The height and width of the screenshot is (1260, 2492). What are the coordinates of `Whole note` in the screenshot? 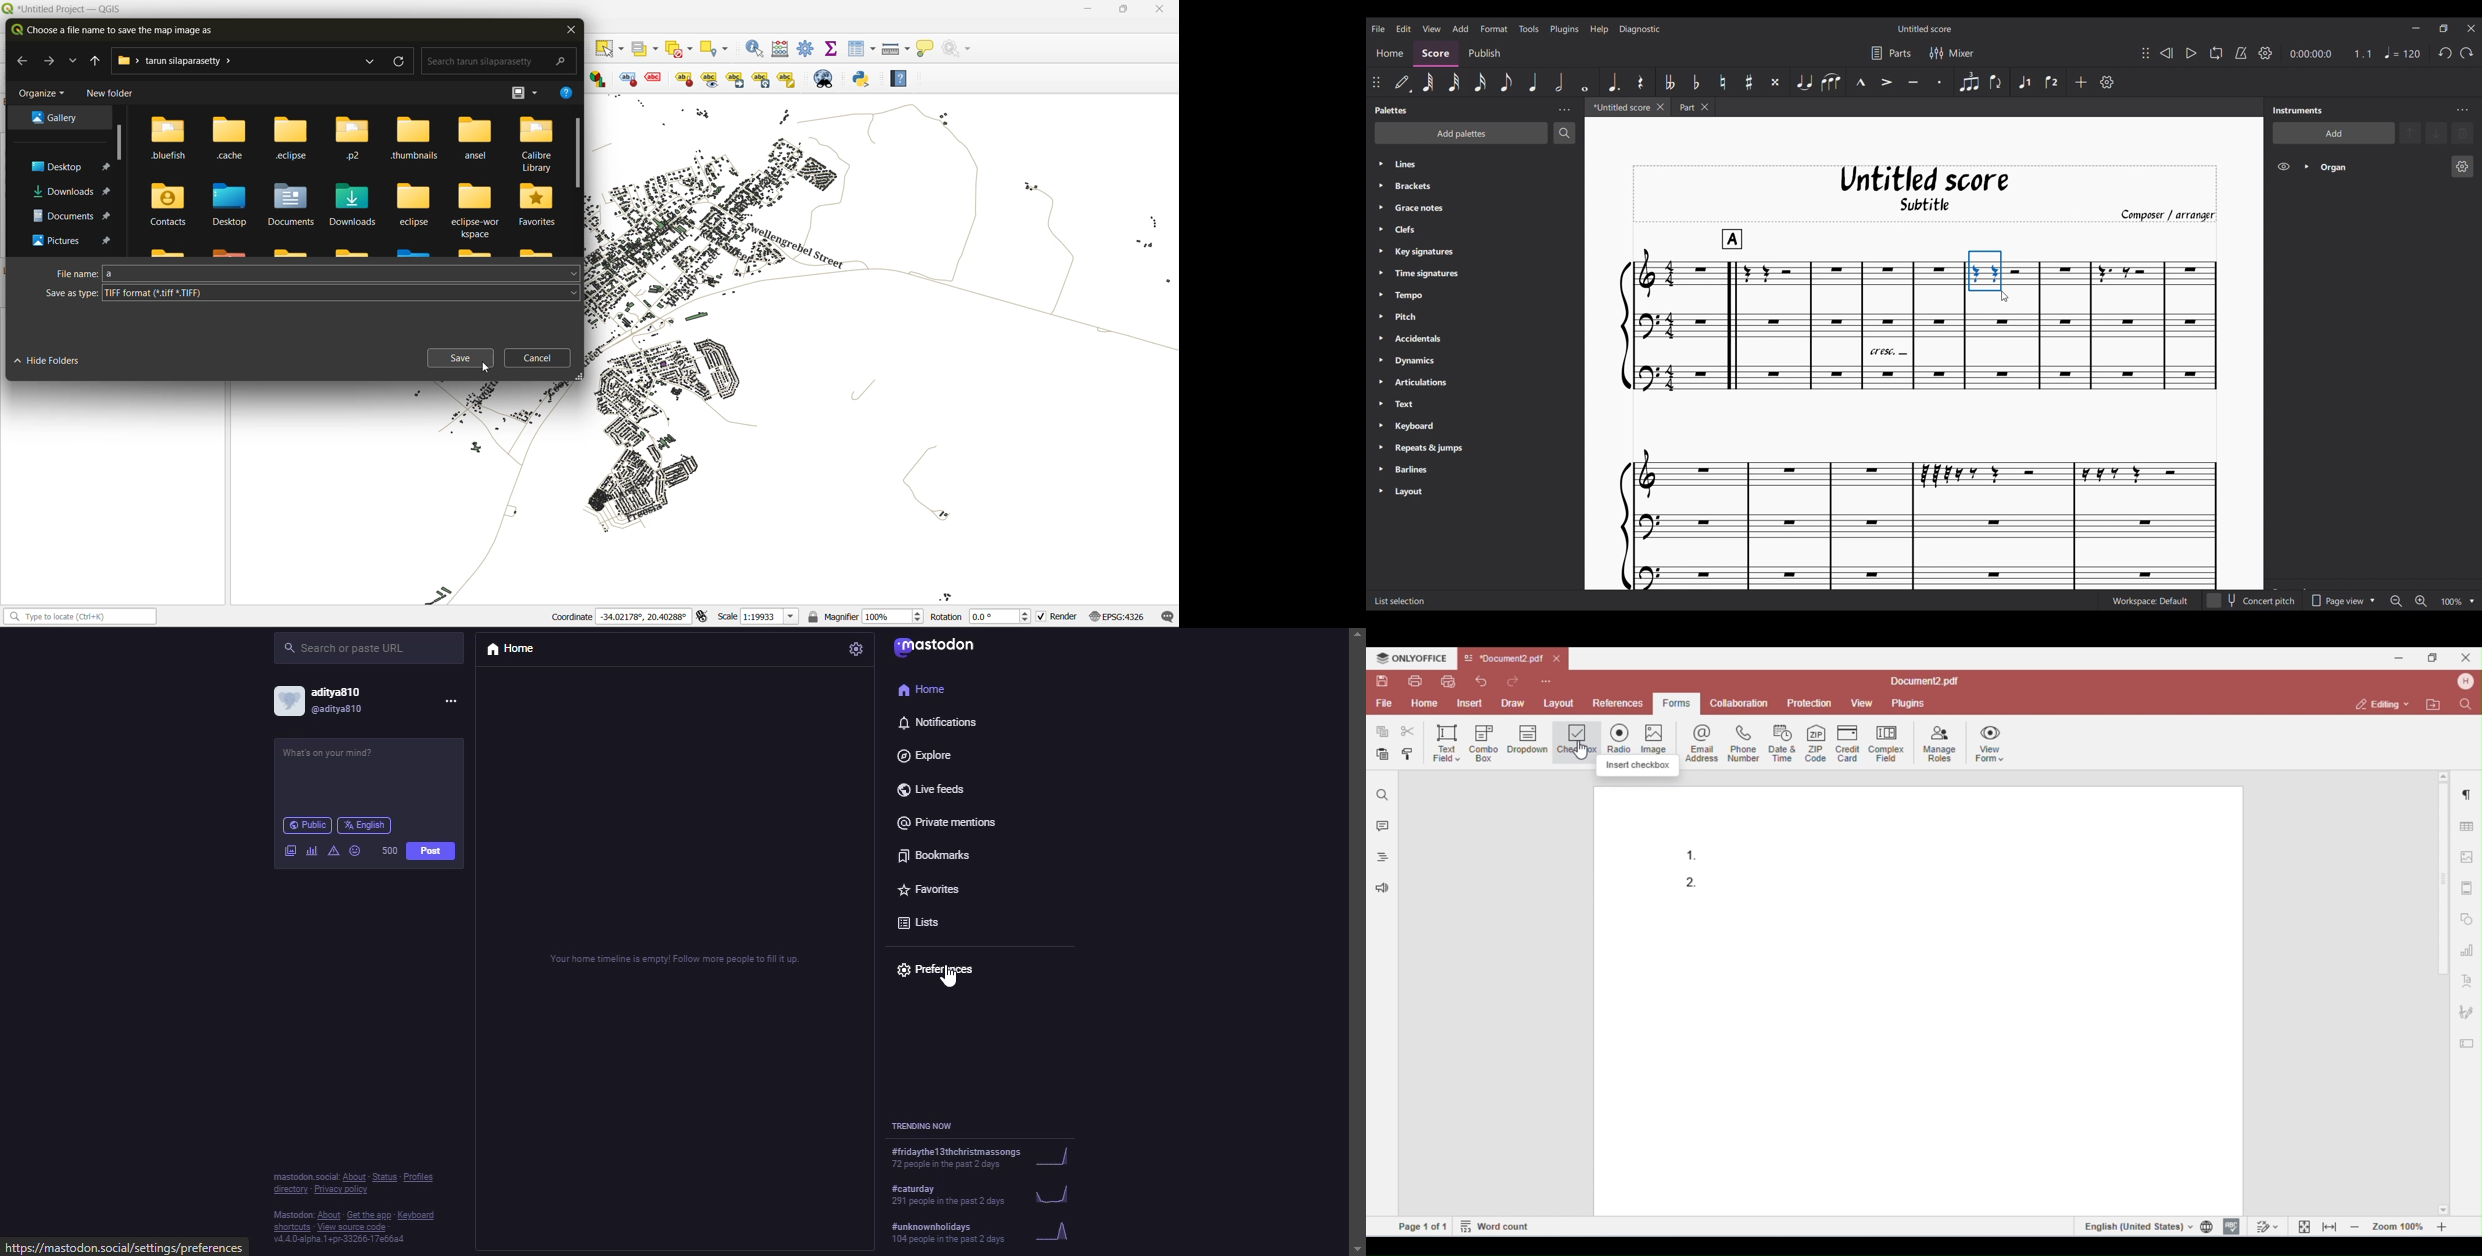 It's located at (1584, 82).